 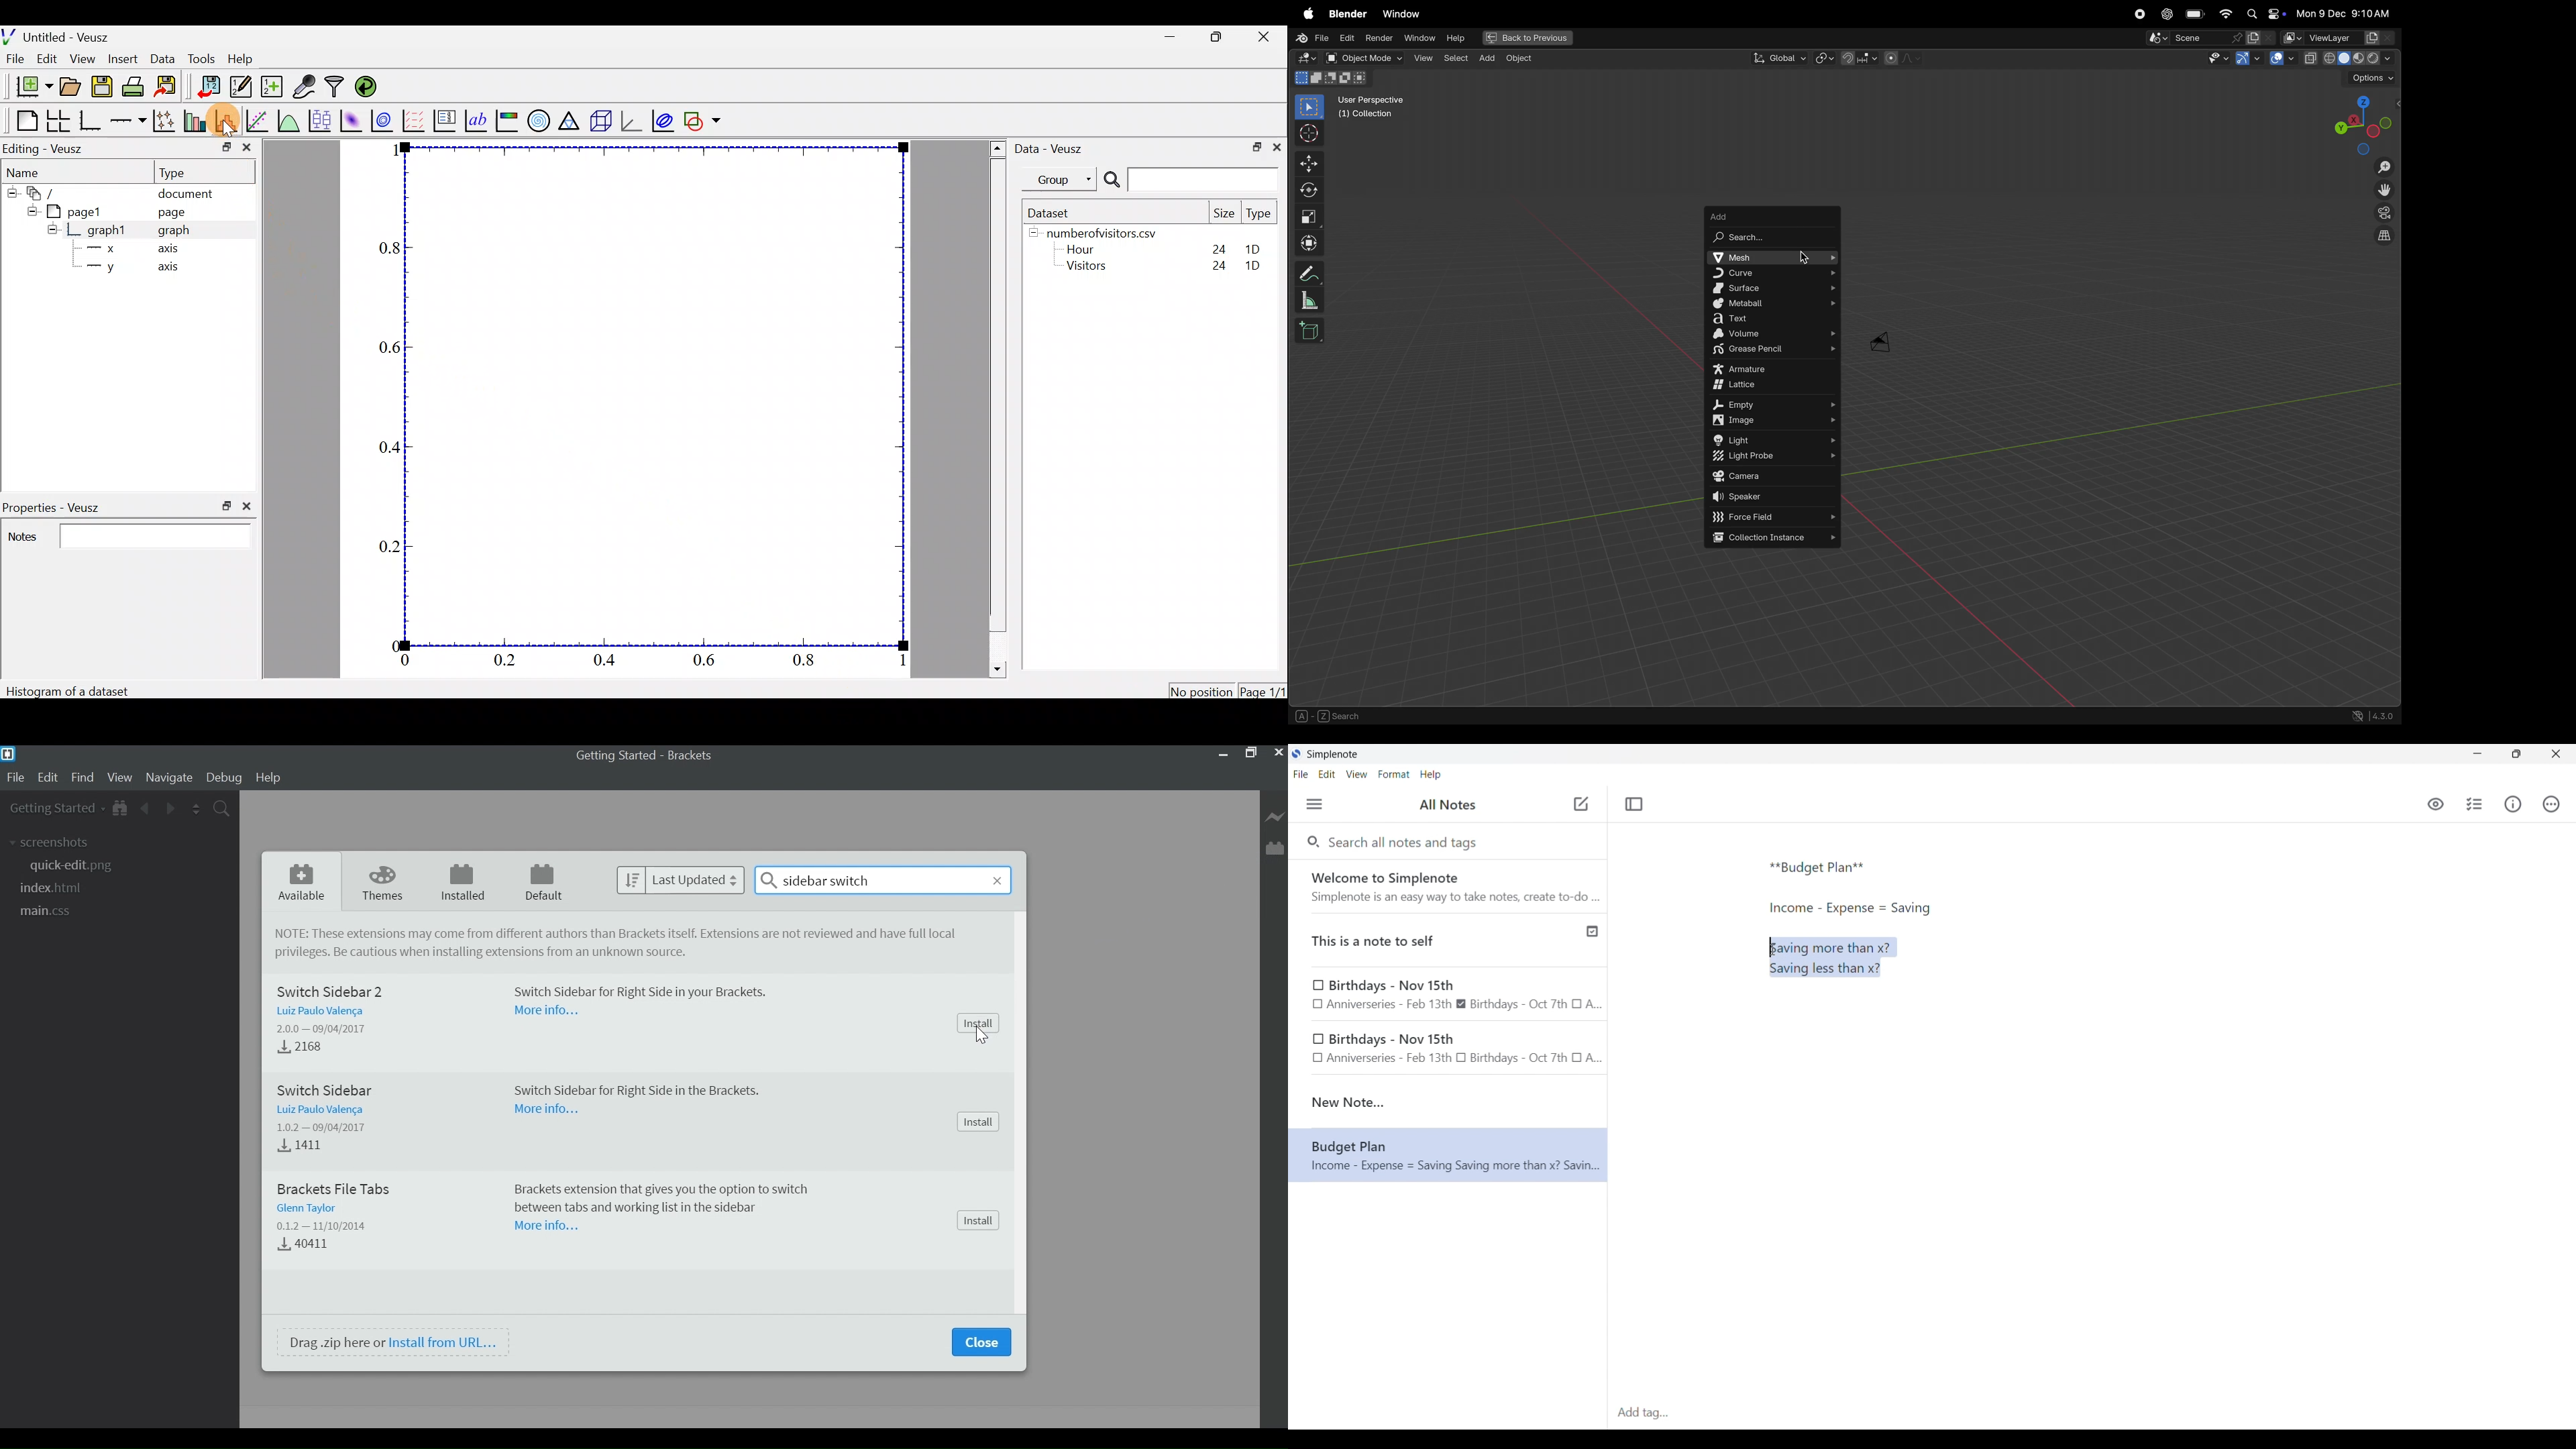 What do you see at coordinates (1401, 14) in the screenshot?
I see `window` at bounding box center [1401, 14].